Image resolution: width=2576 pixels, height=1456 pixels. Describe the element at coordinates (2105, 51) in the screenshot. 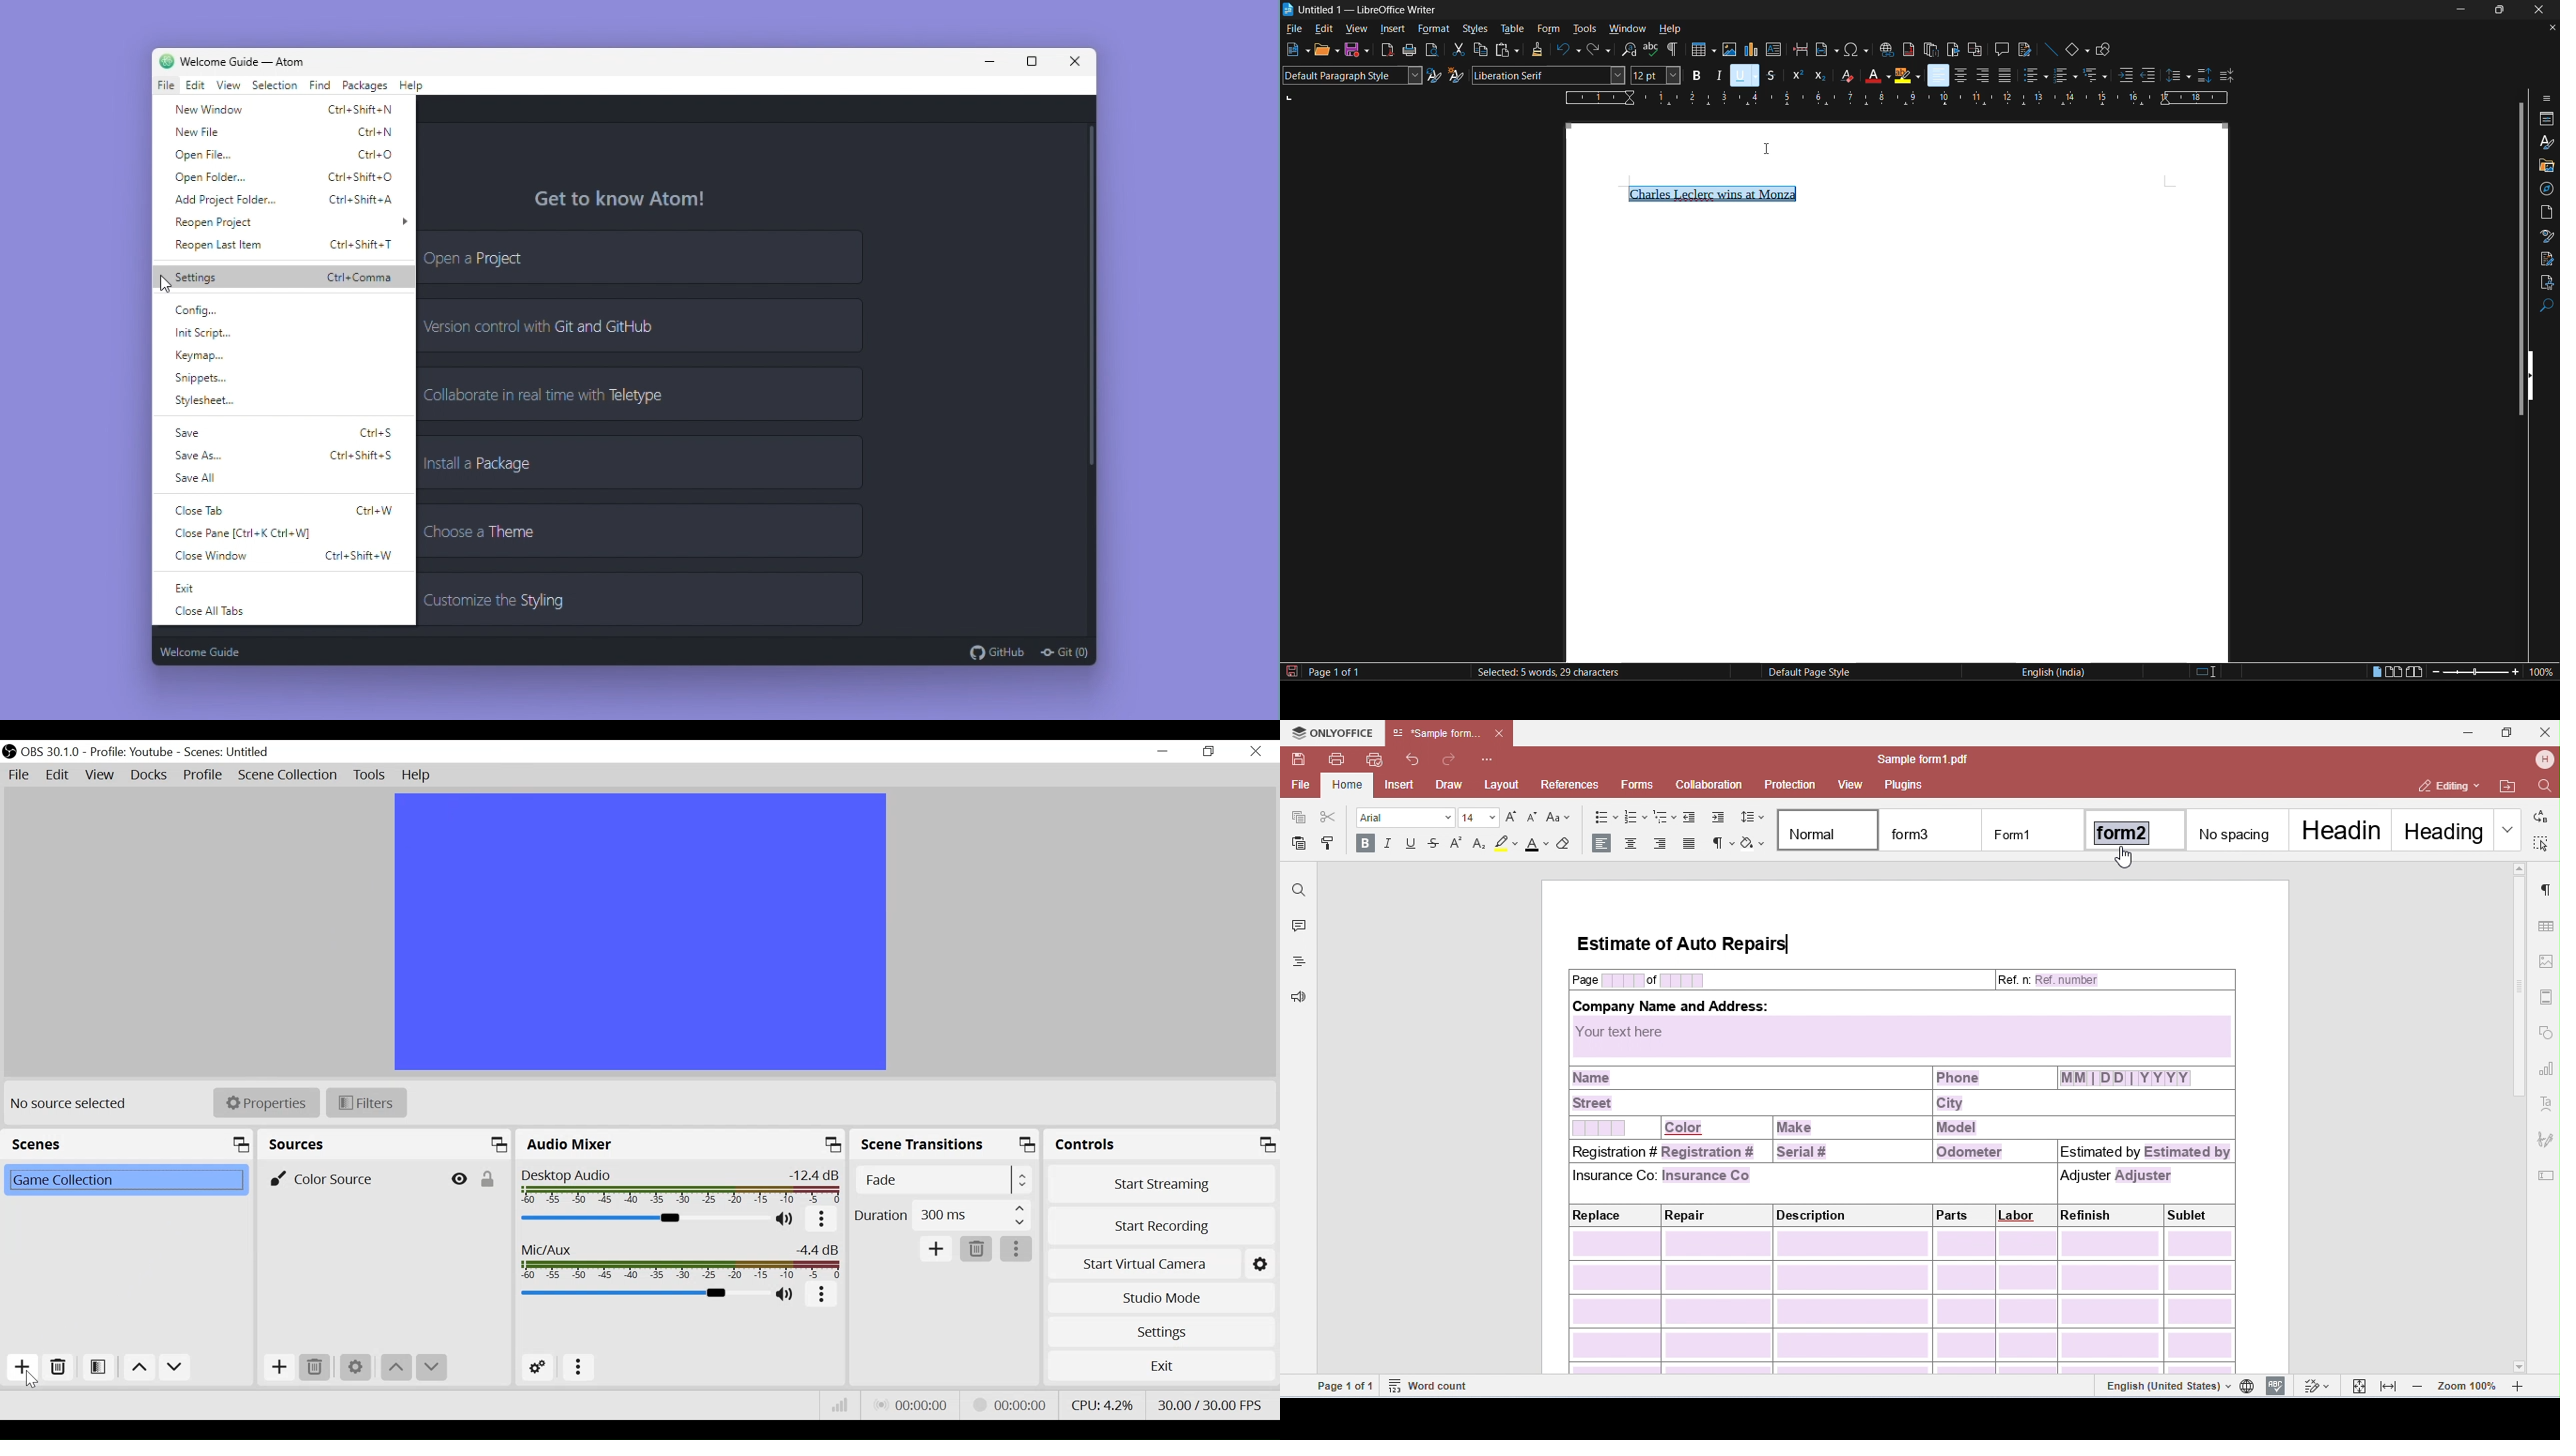

I see `show draw functions` at that location.